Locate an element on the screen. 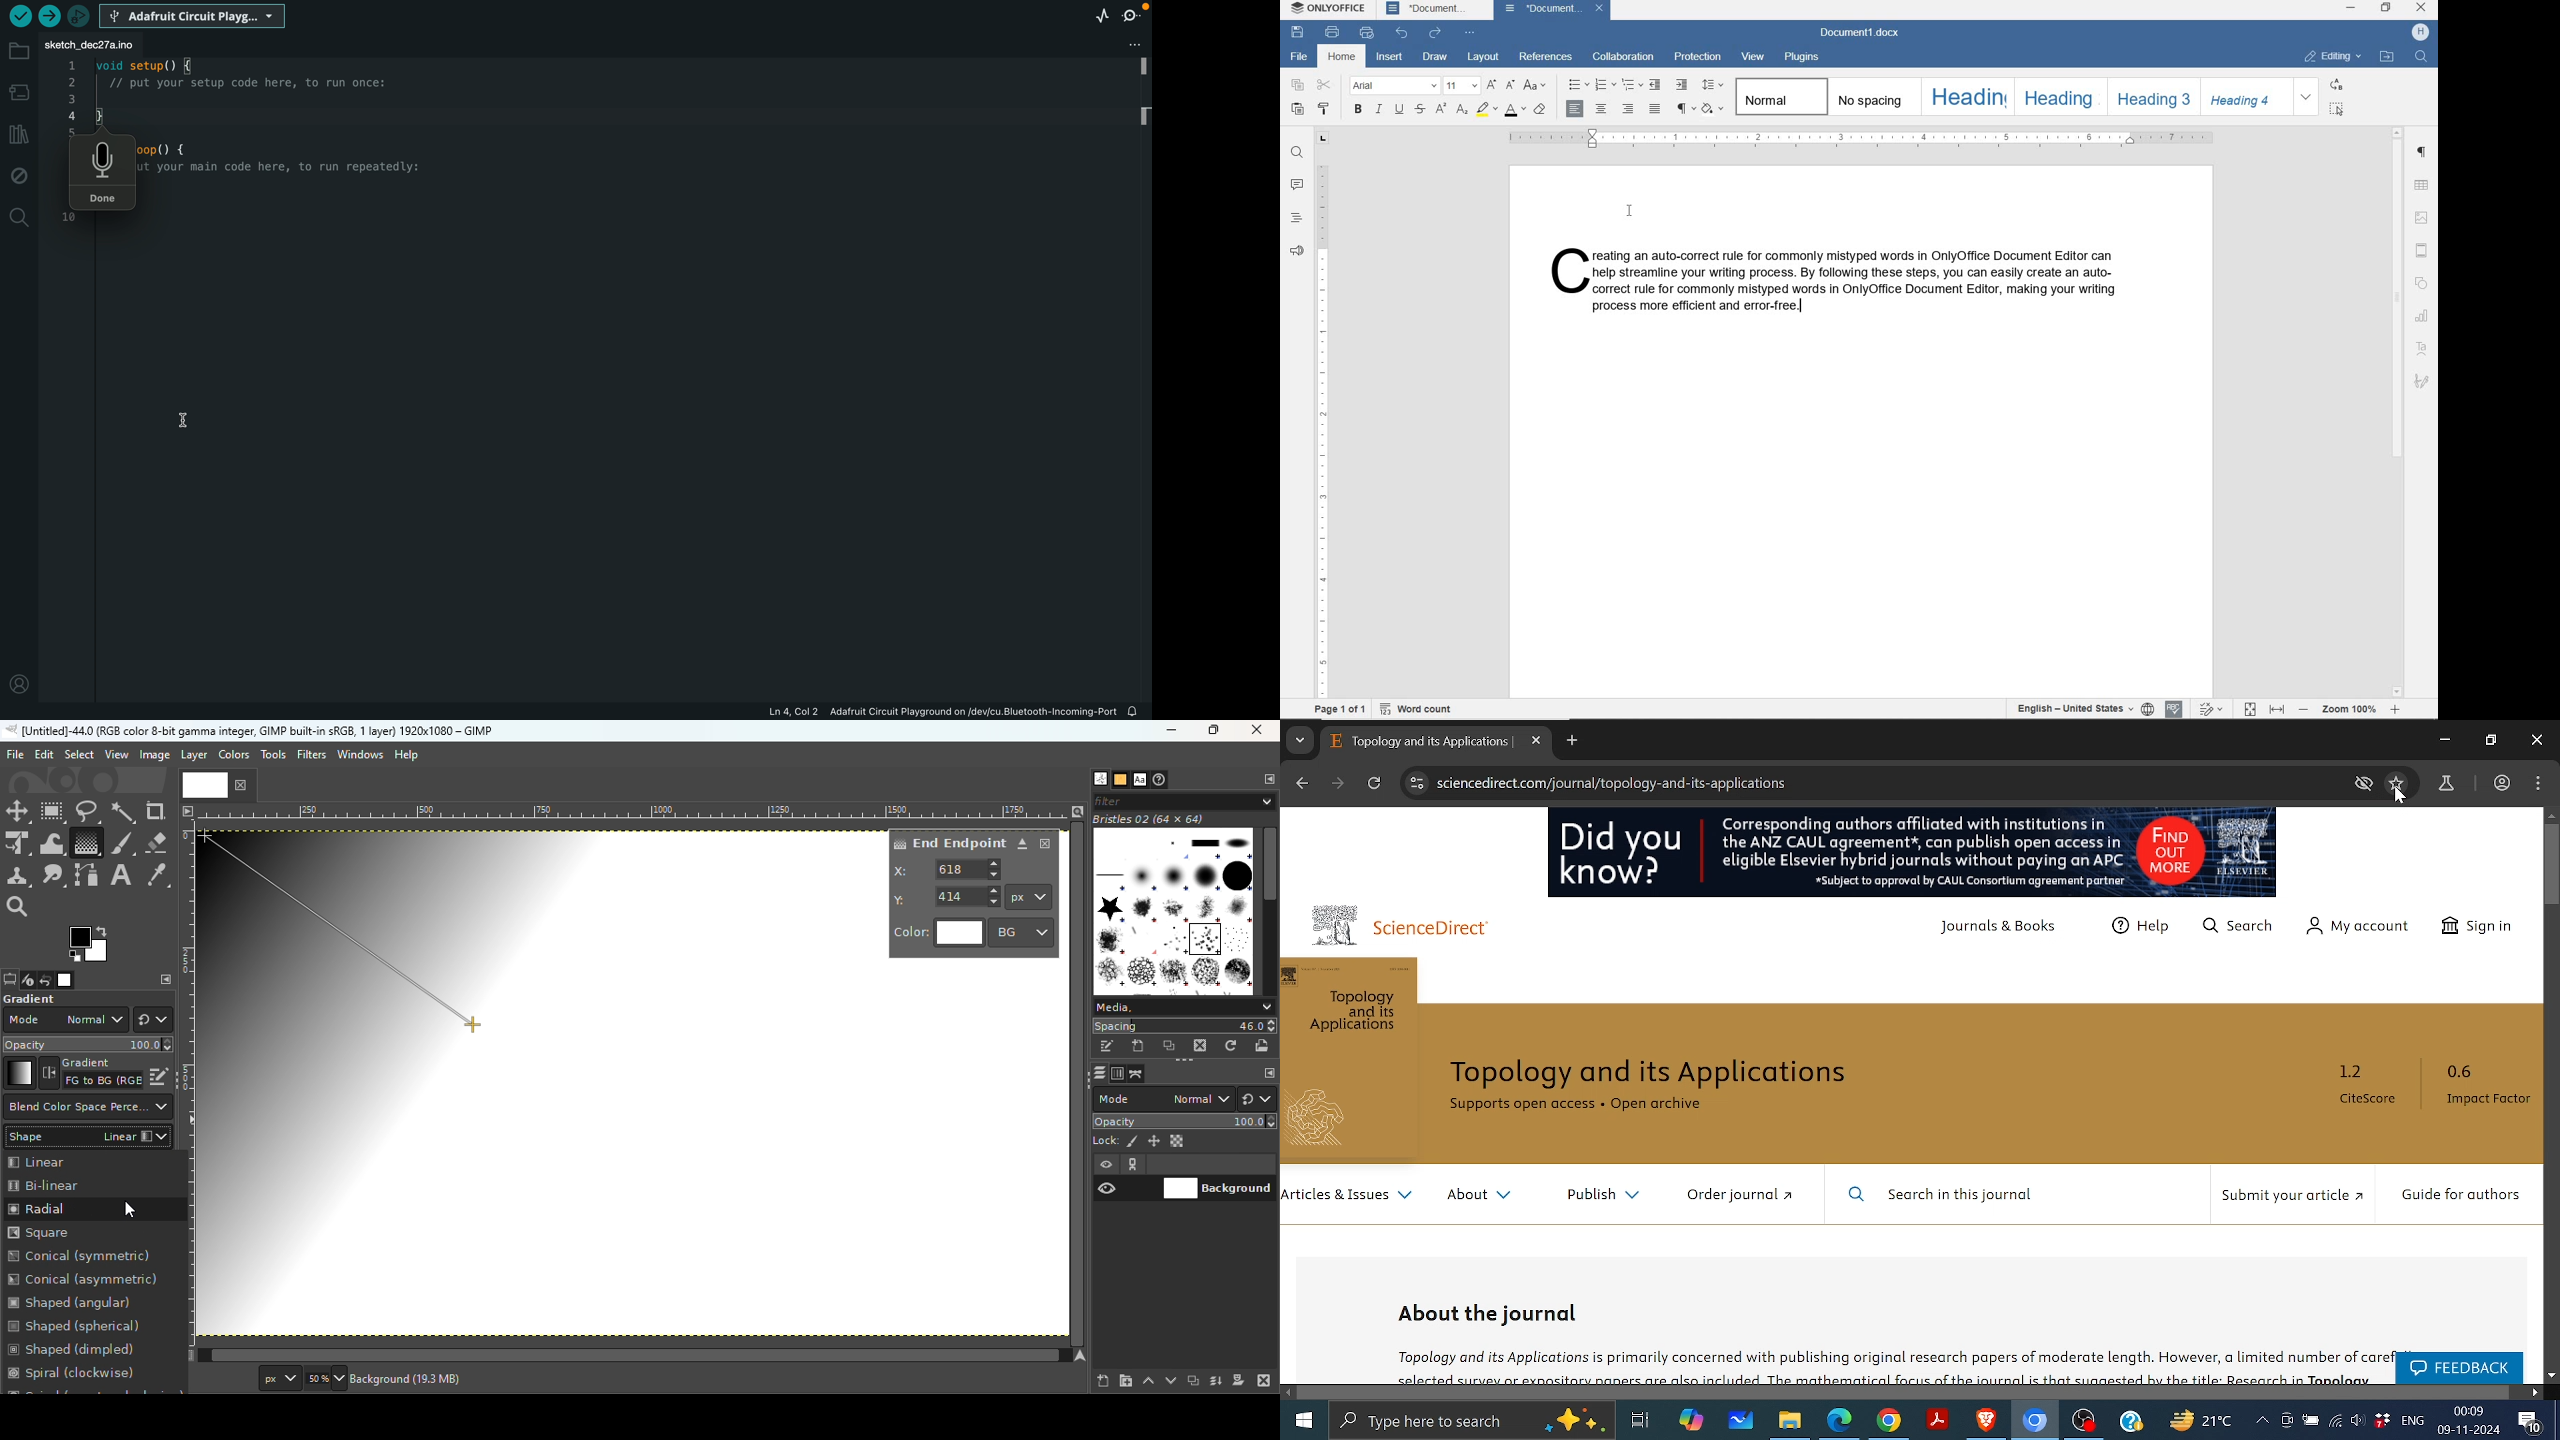  FIT TO WIDTH is located at coordinates (2279, 710).